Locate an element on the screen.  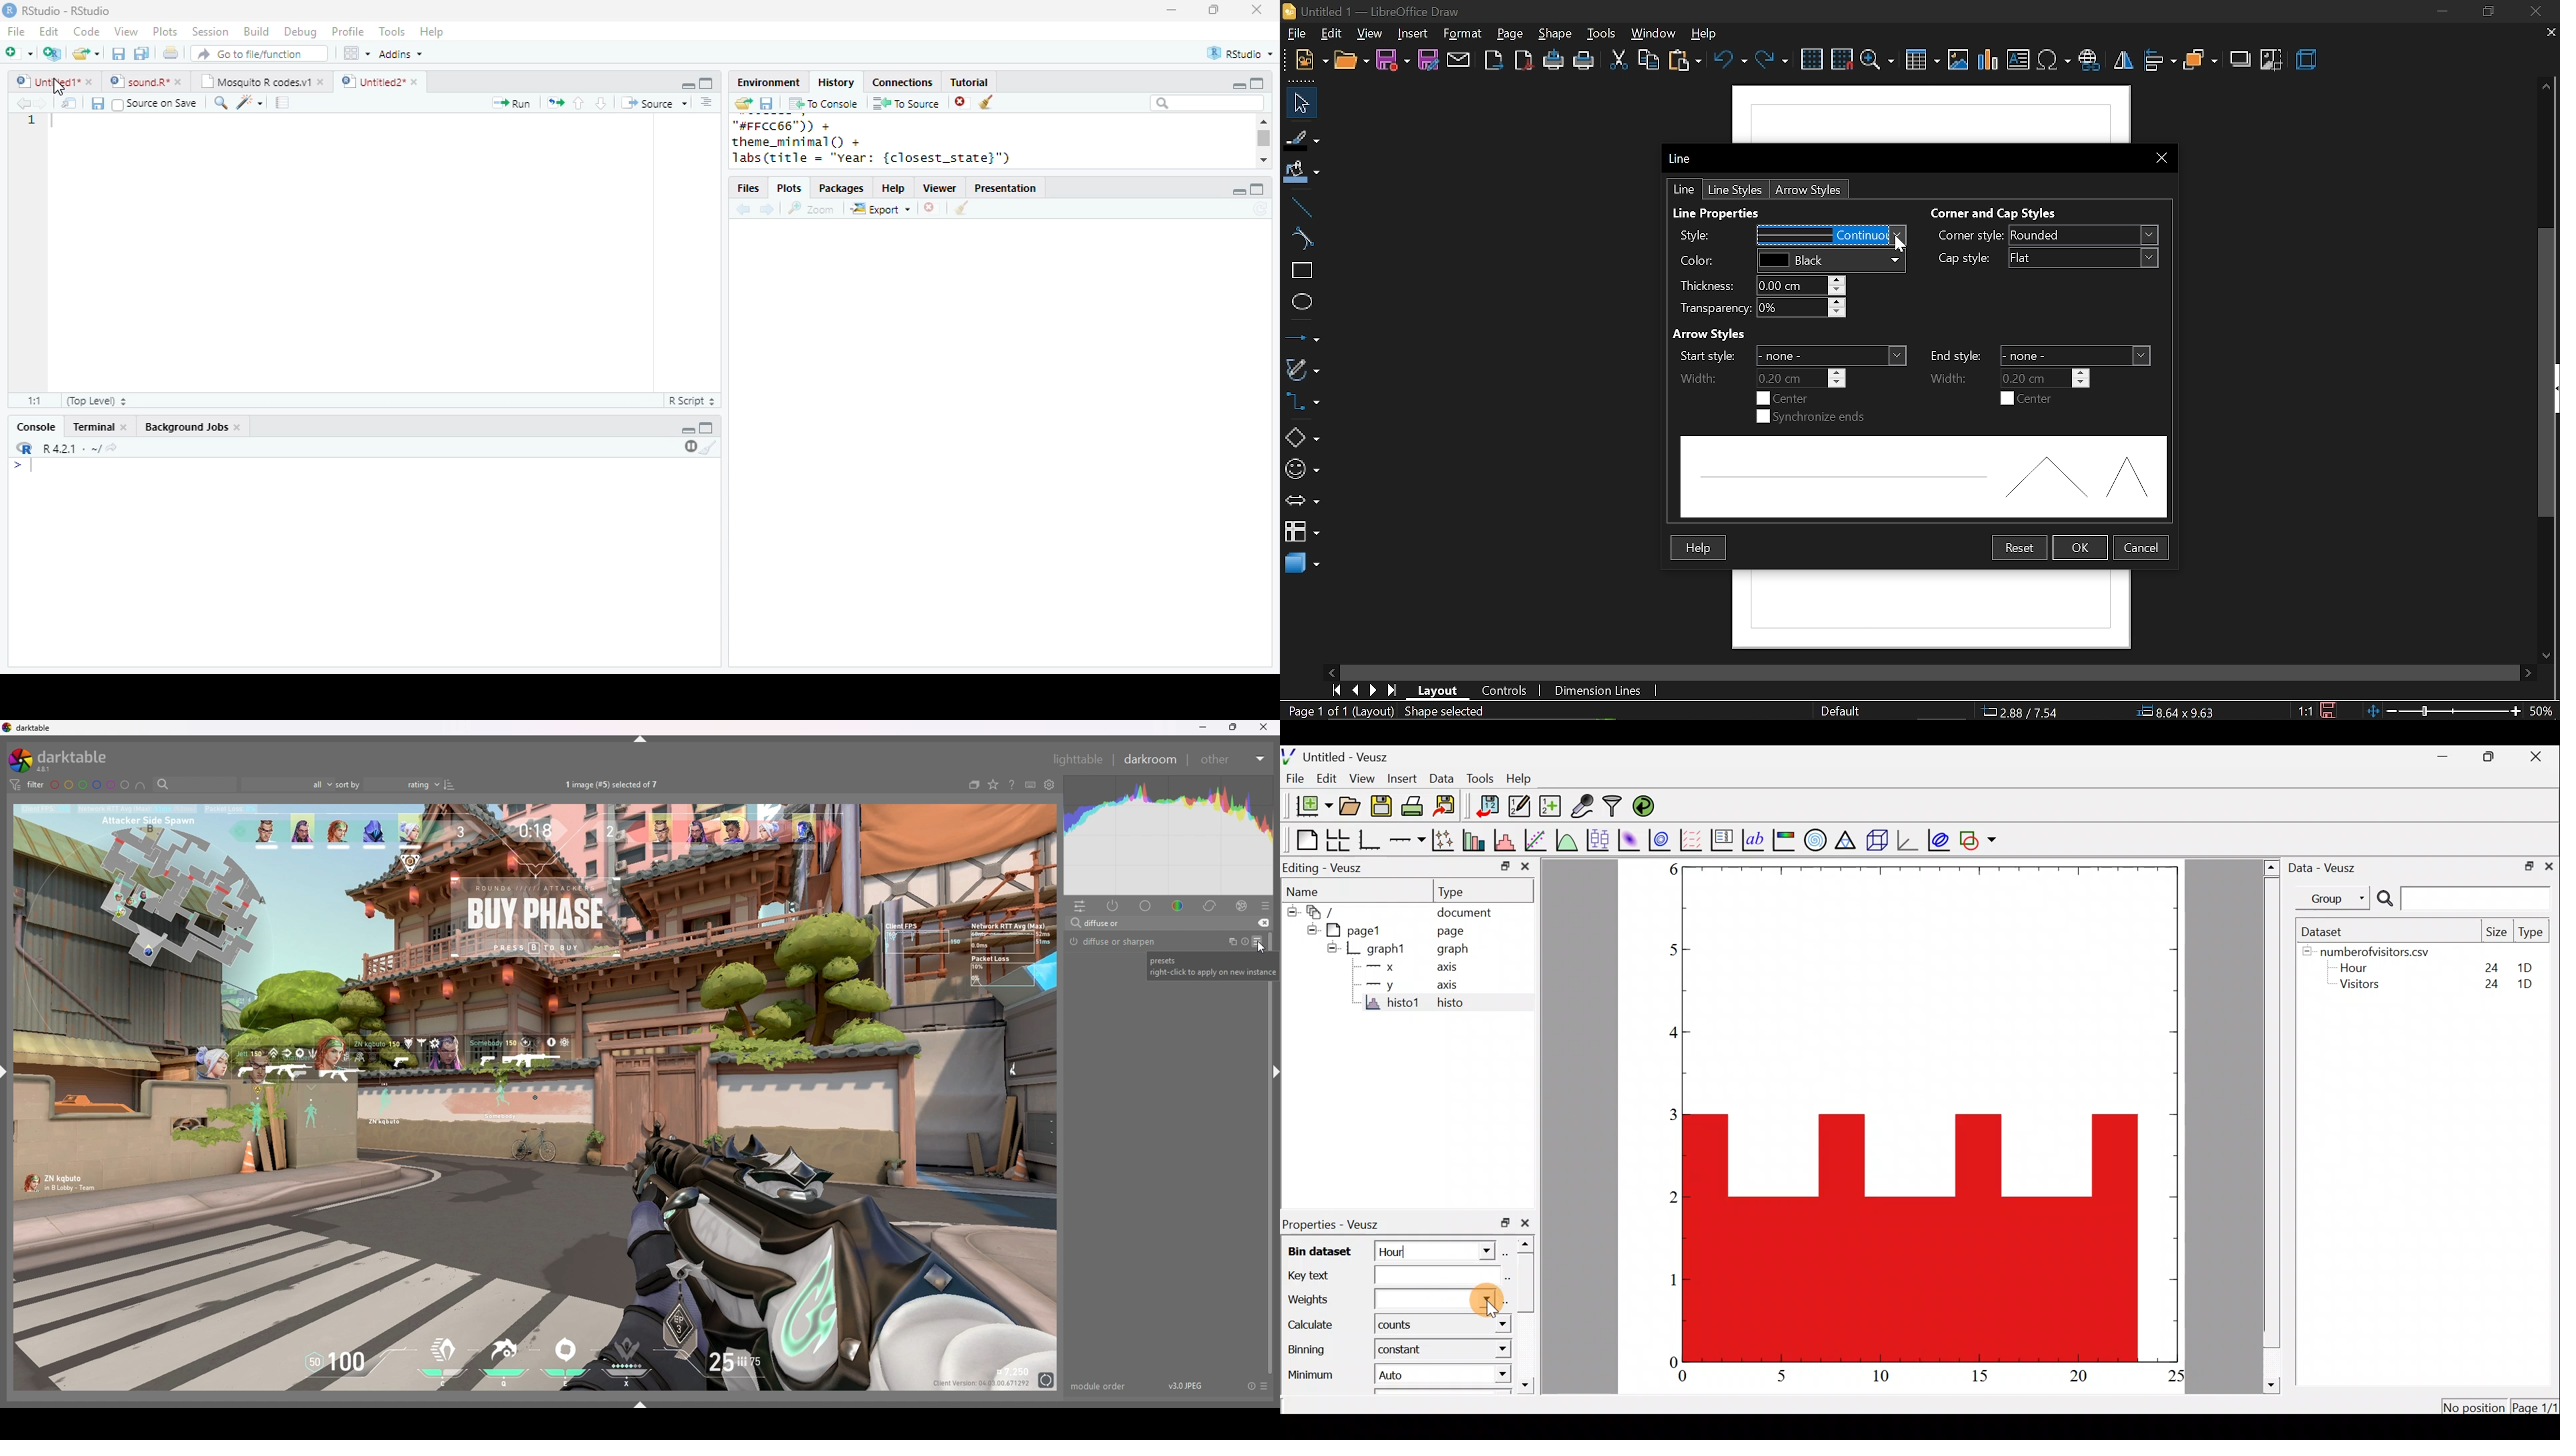
minimize is located at coordinates (1238, 85).